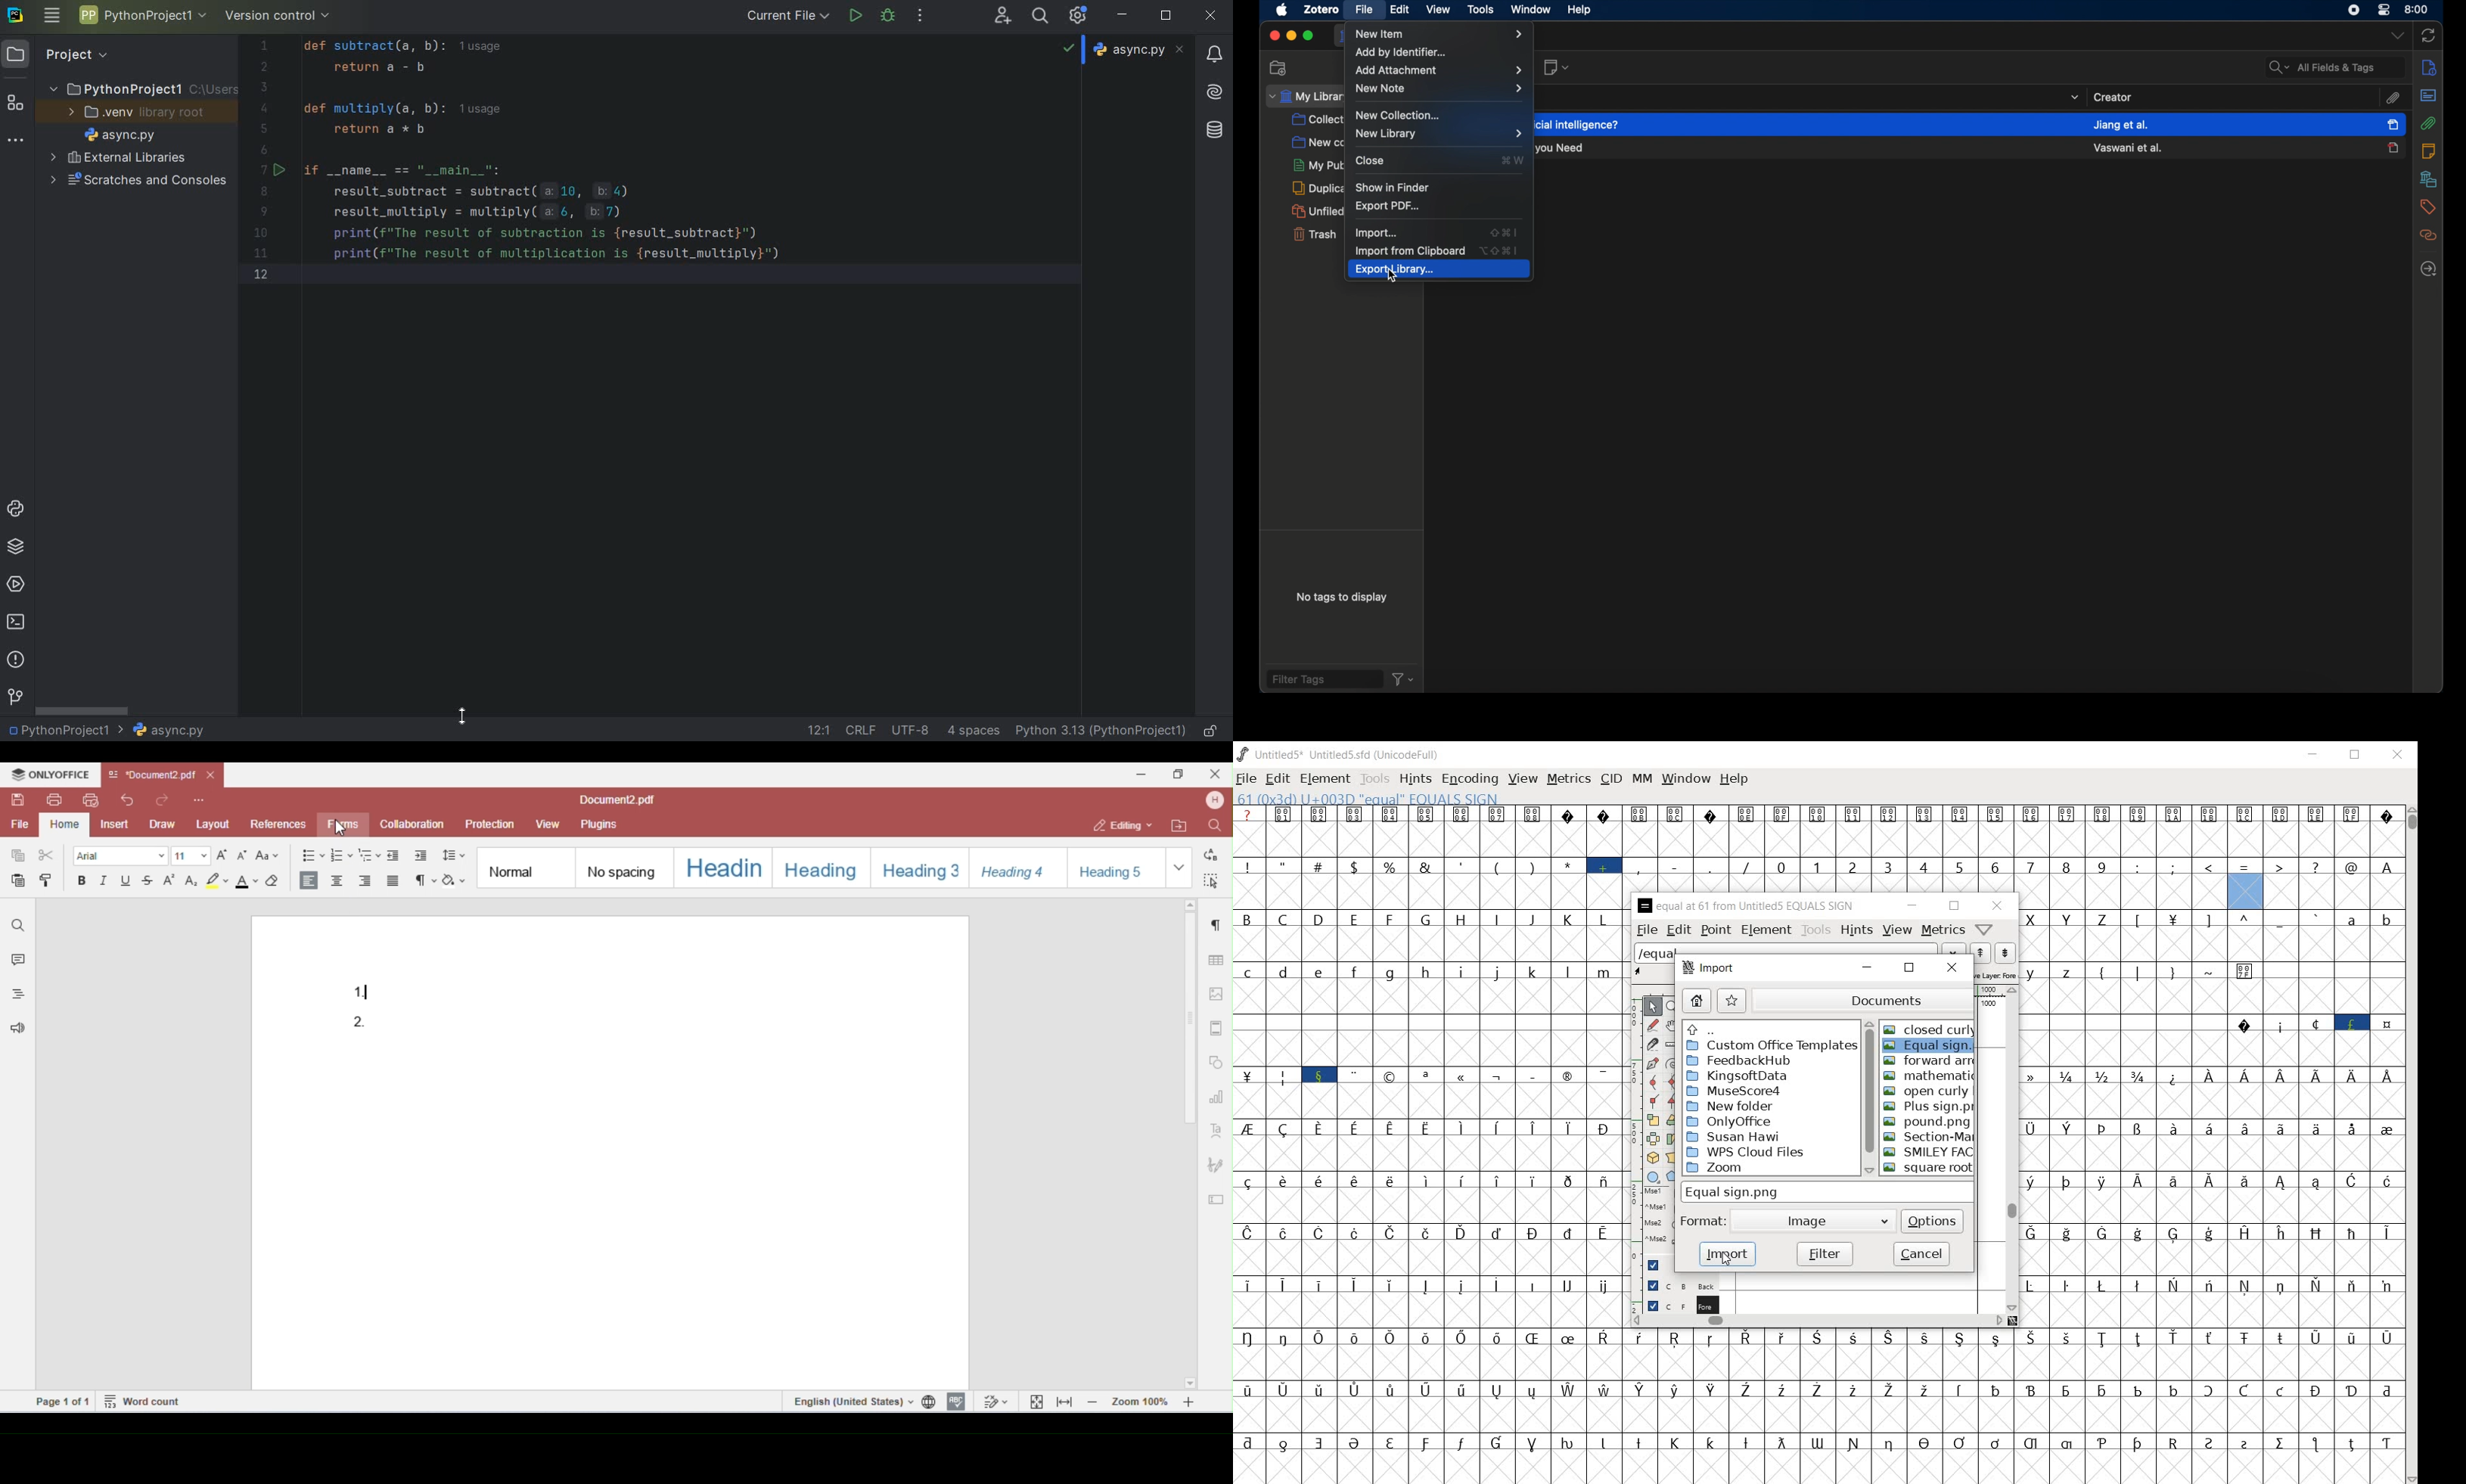  I want to click on locate, so click(2428, 269).